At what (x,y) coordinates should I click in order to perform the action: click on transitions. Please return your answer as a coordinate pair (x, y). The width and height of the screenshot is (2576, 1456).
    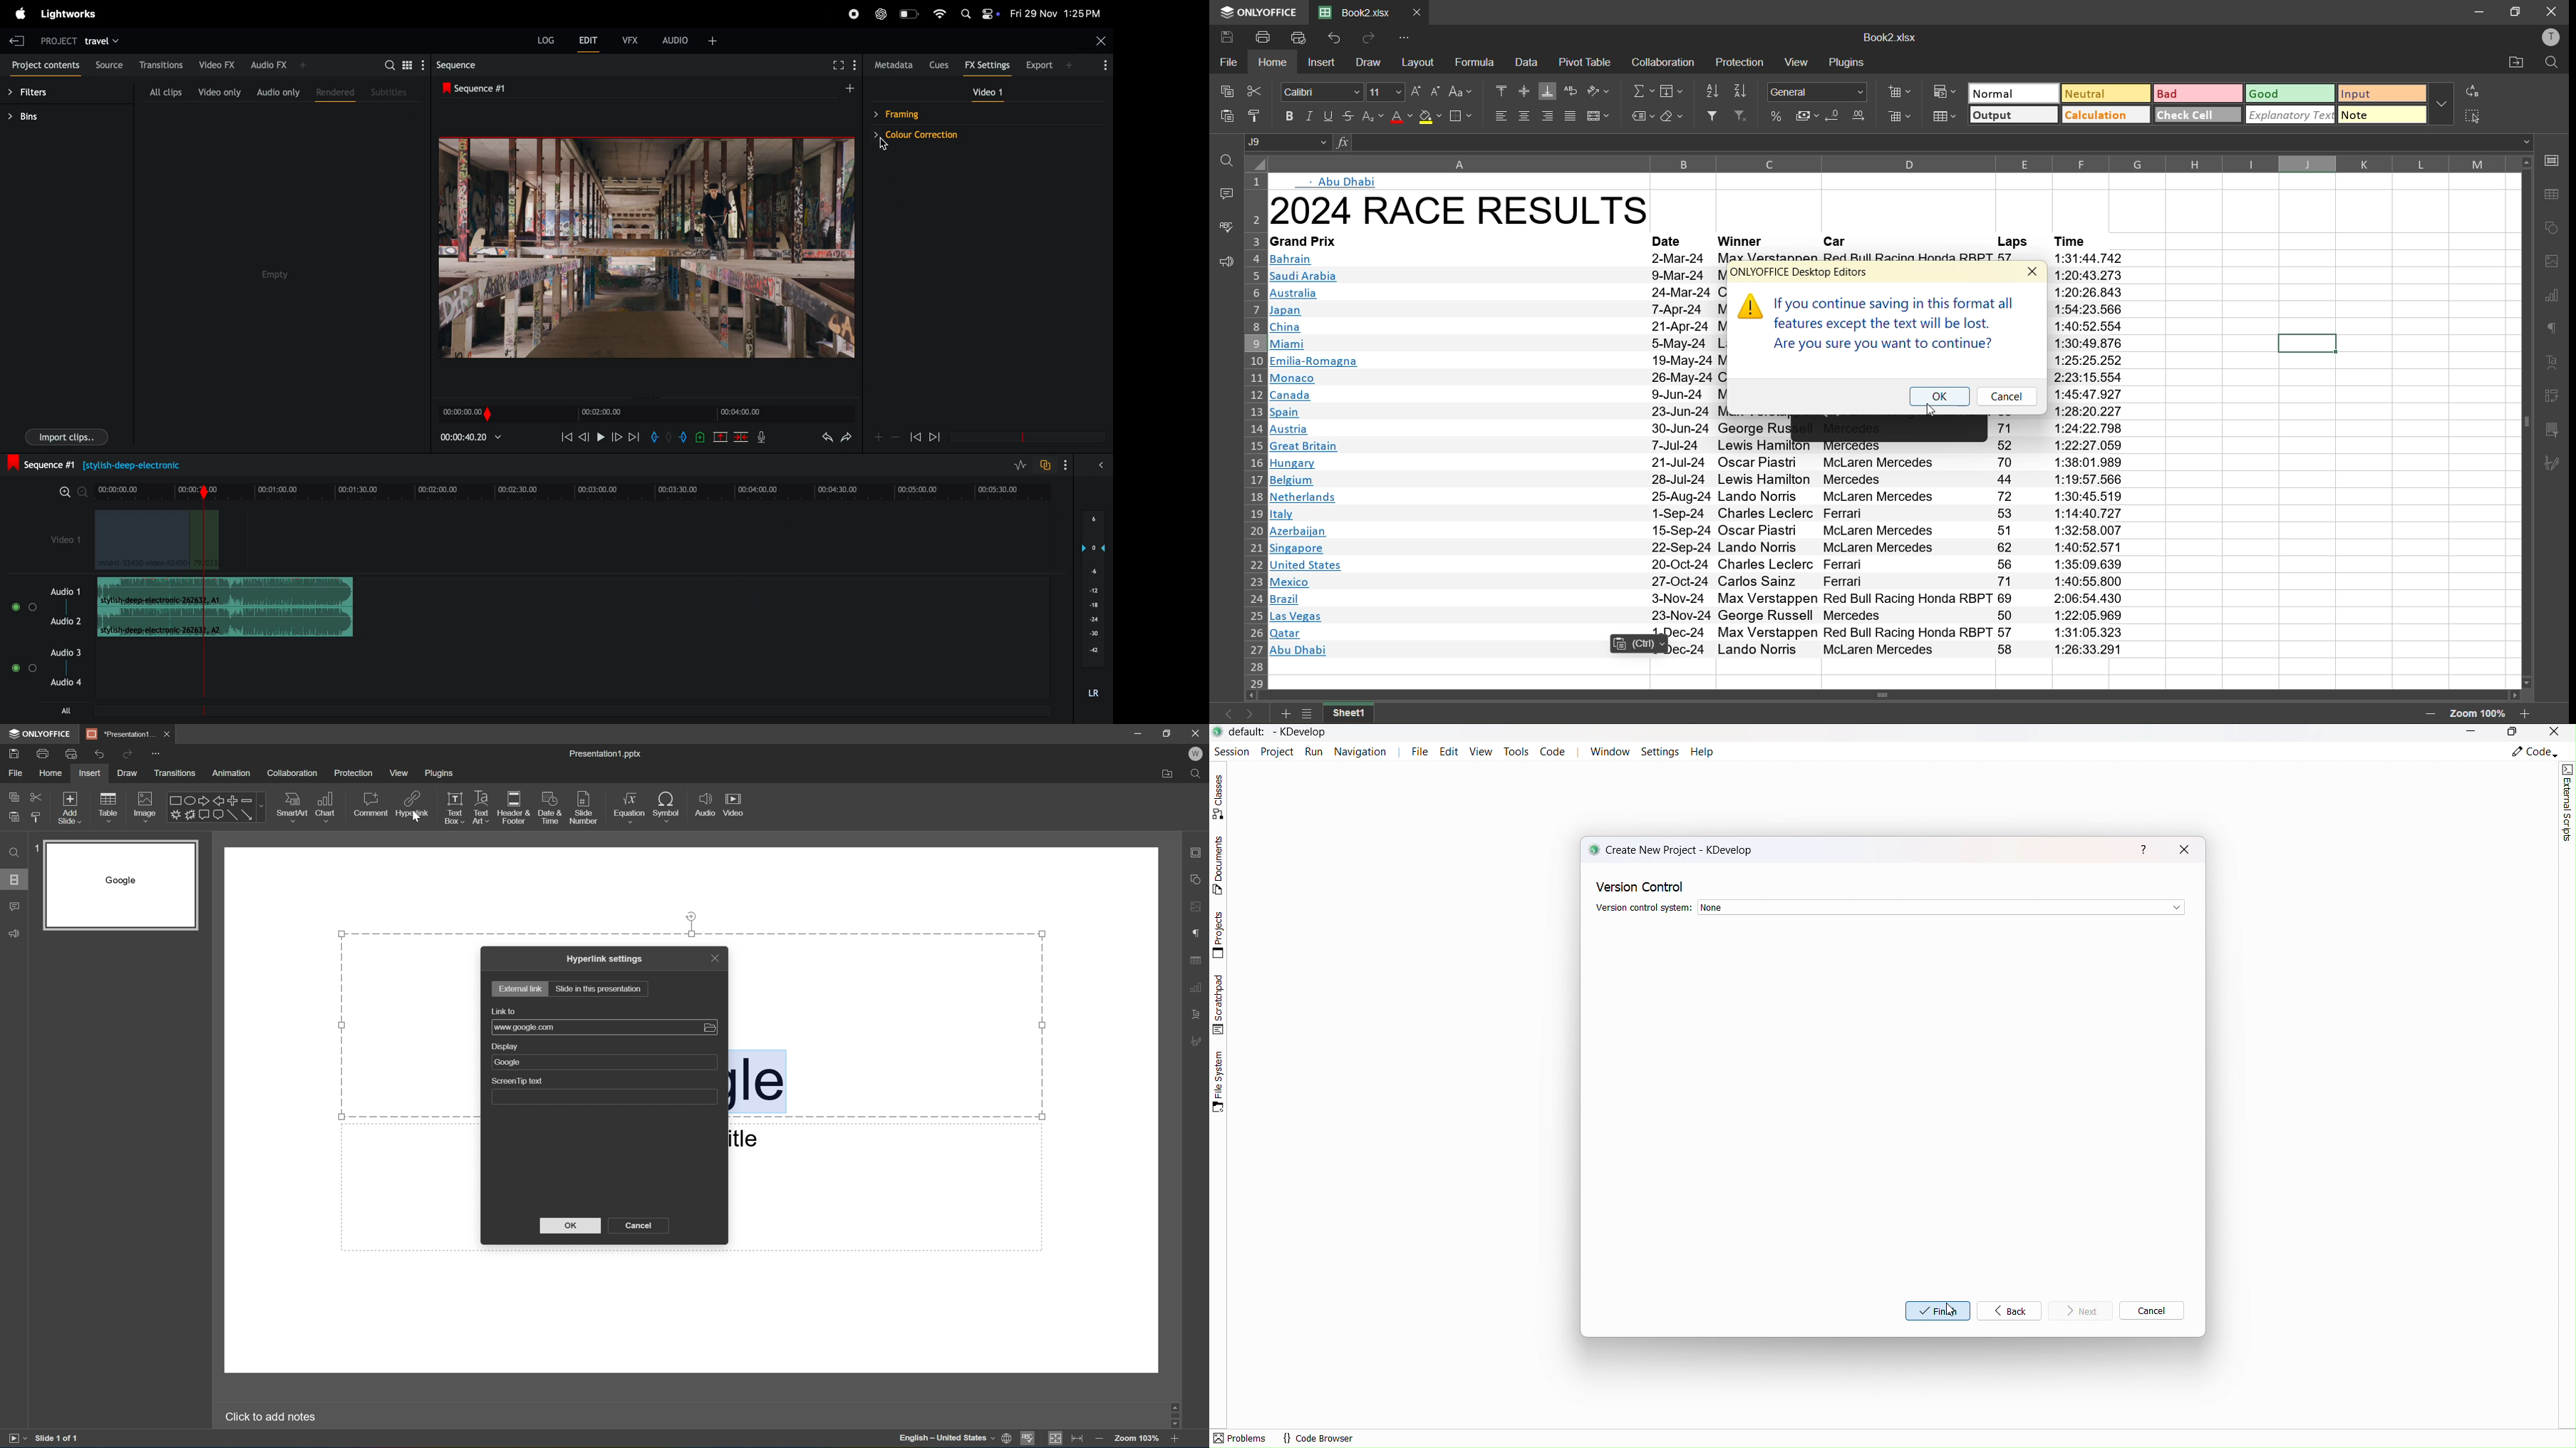
    Looking at the image, I should click on (162, 64).